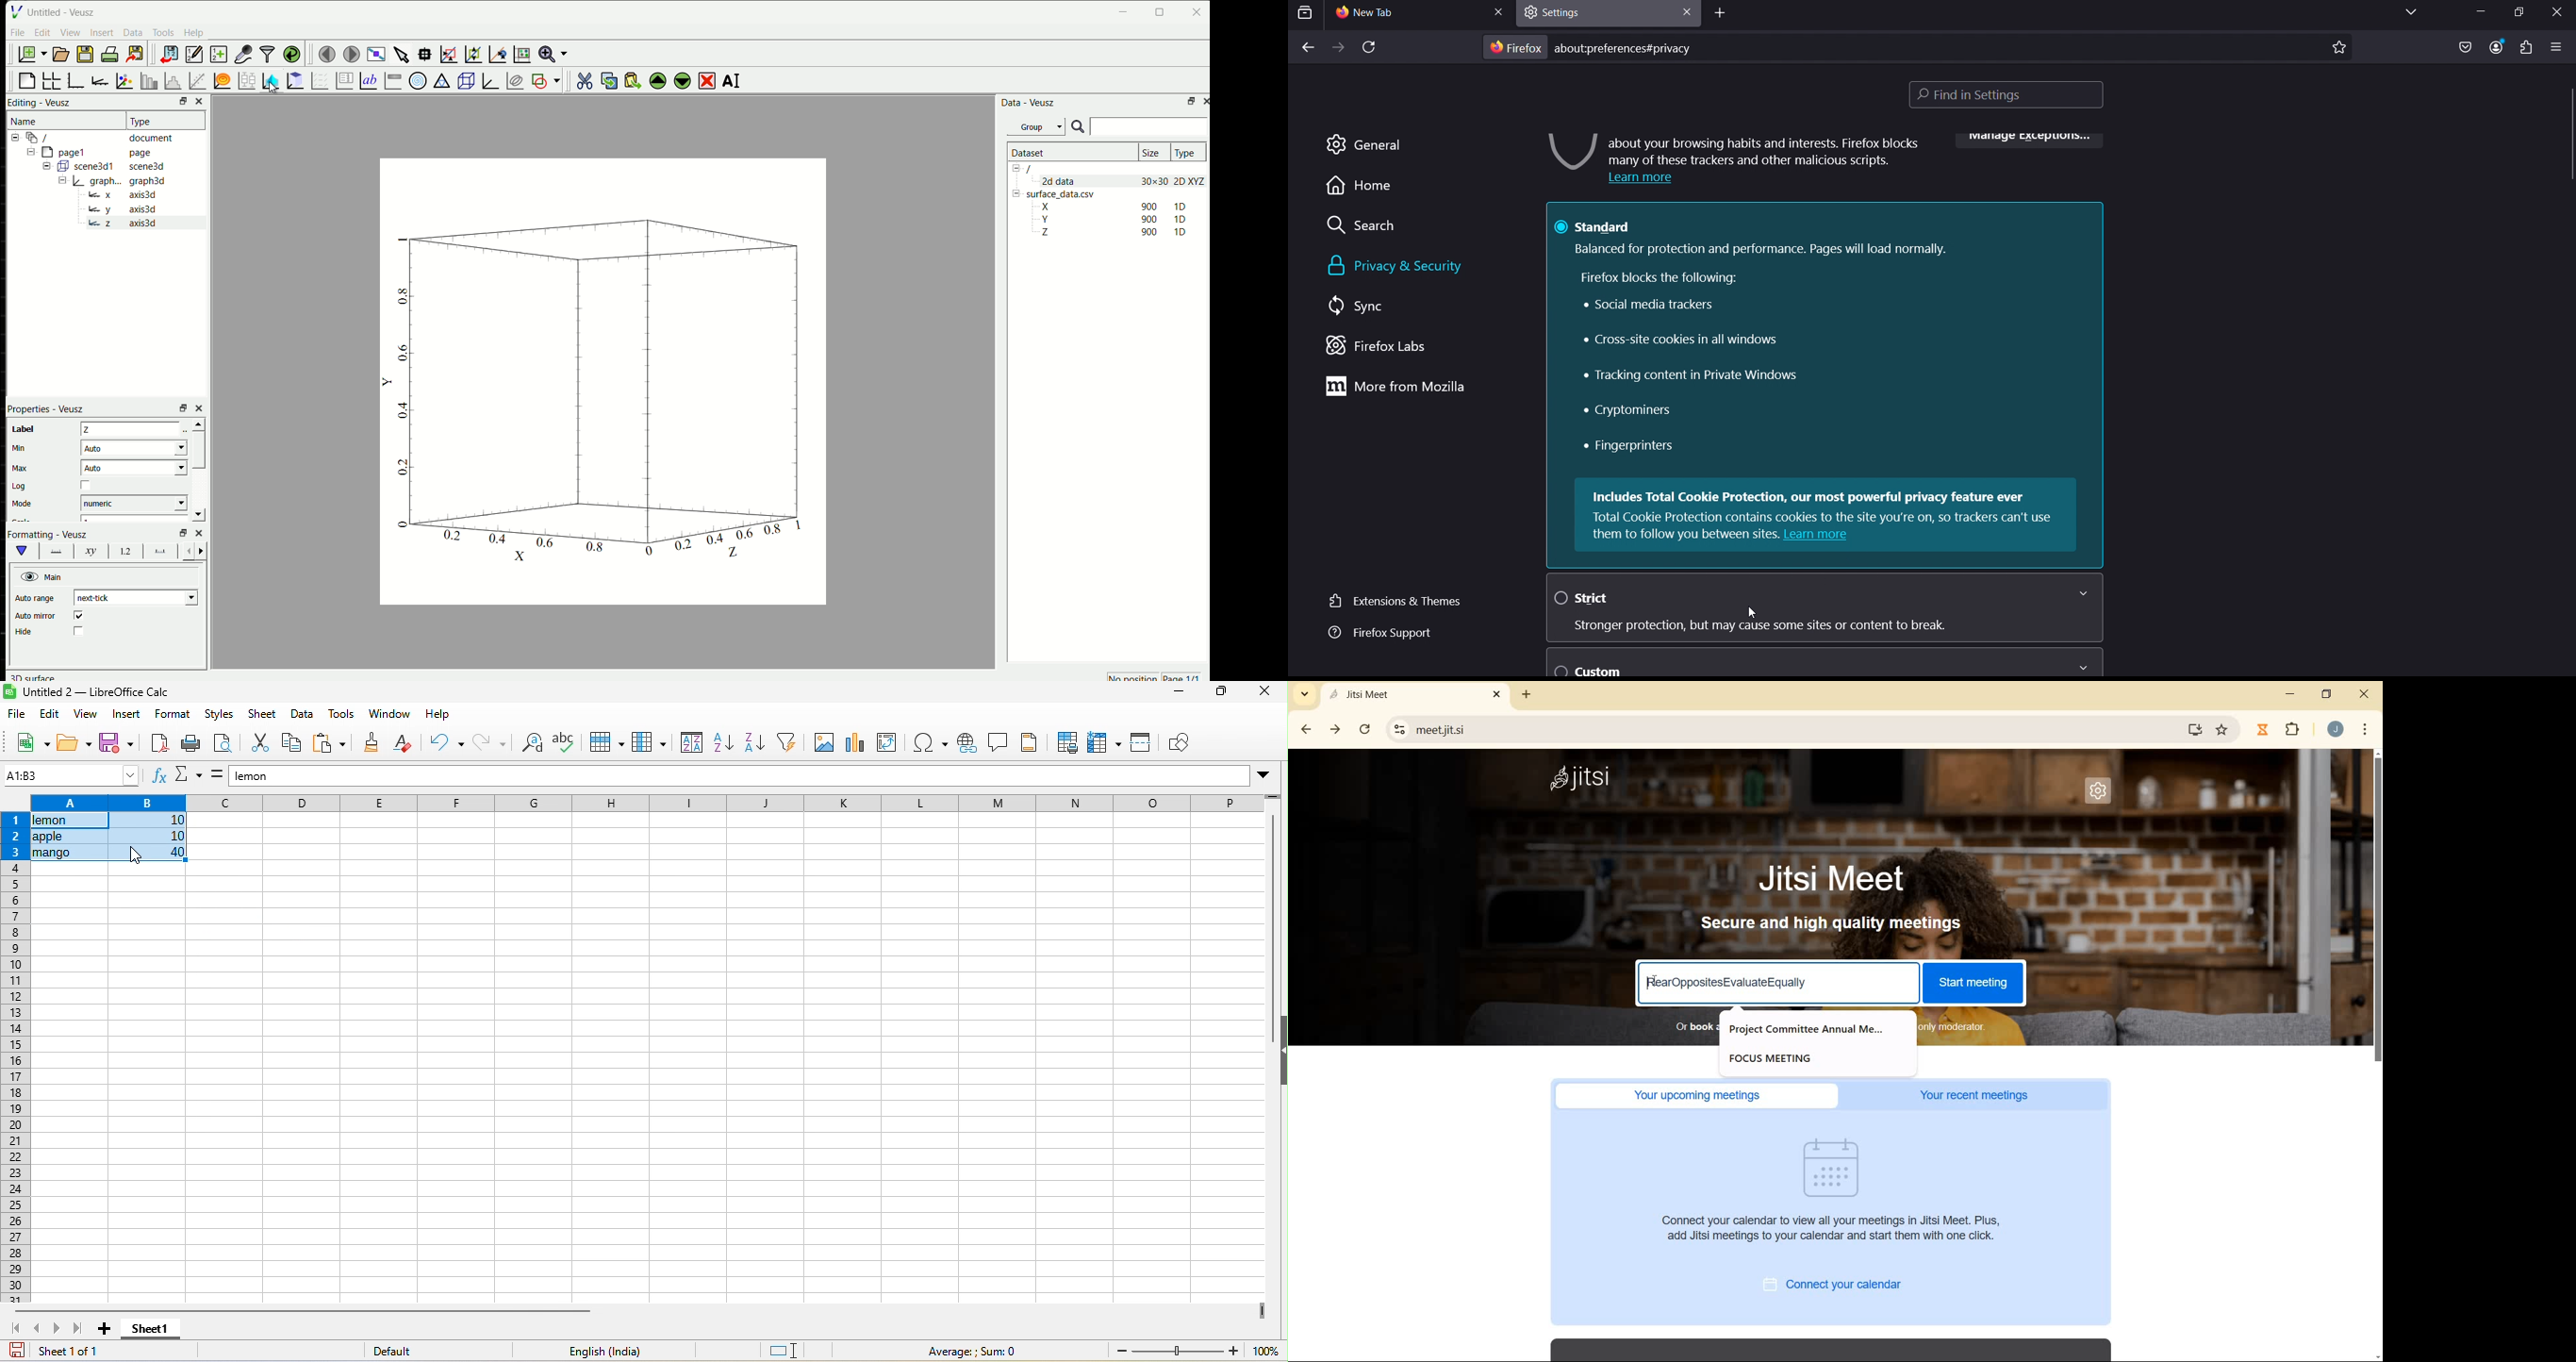  I want to click on text language, so click(603, 1351).